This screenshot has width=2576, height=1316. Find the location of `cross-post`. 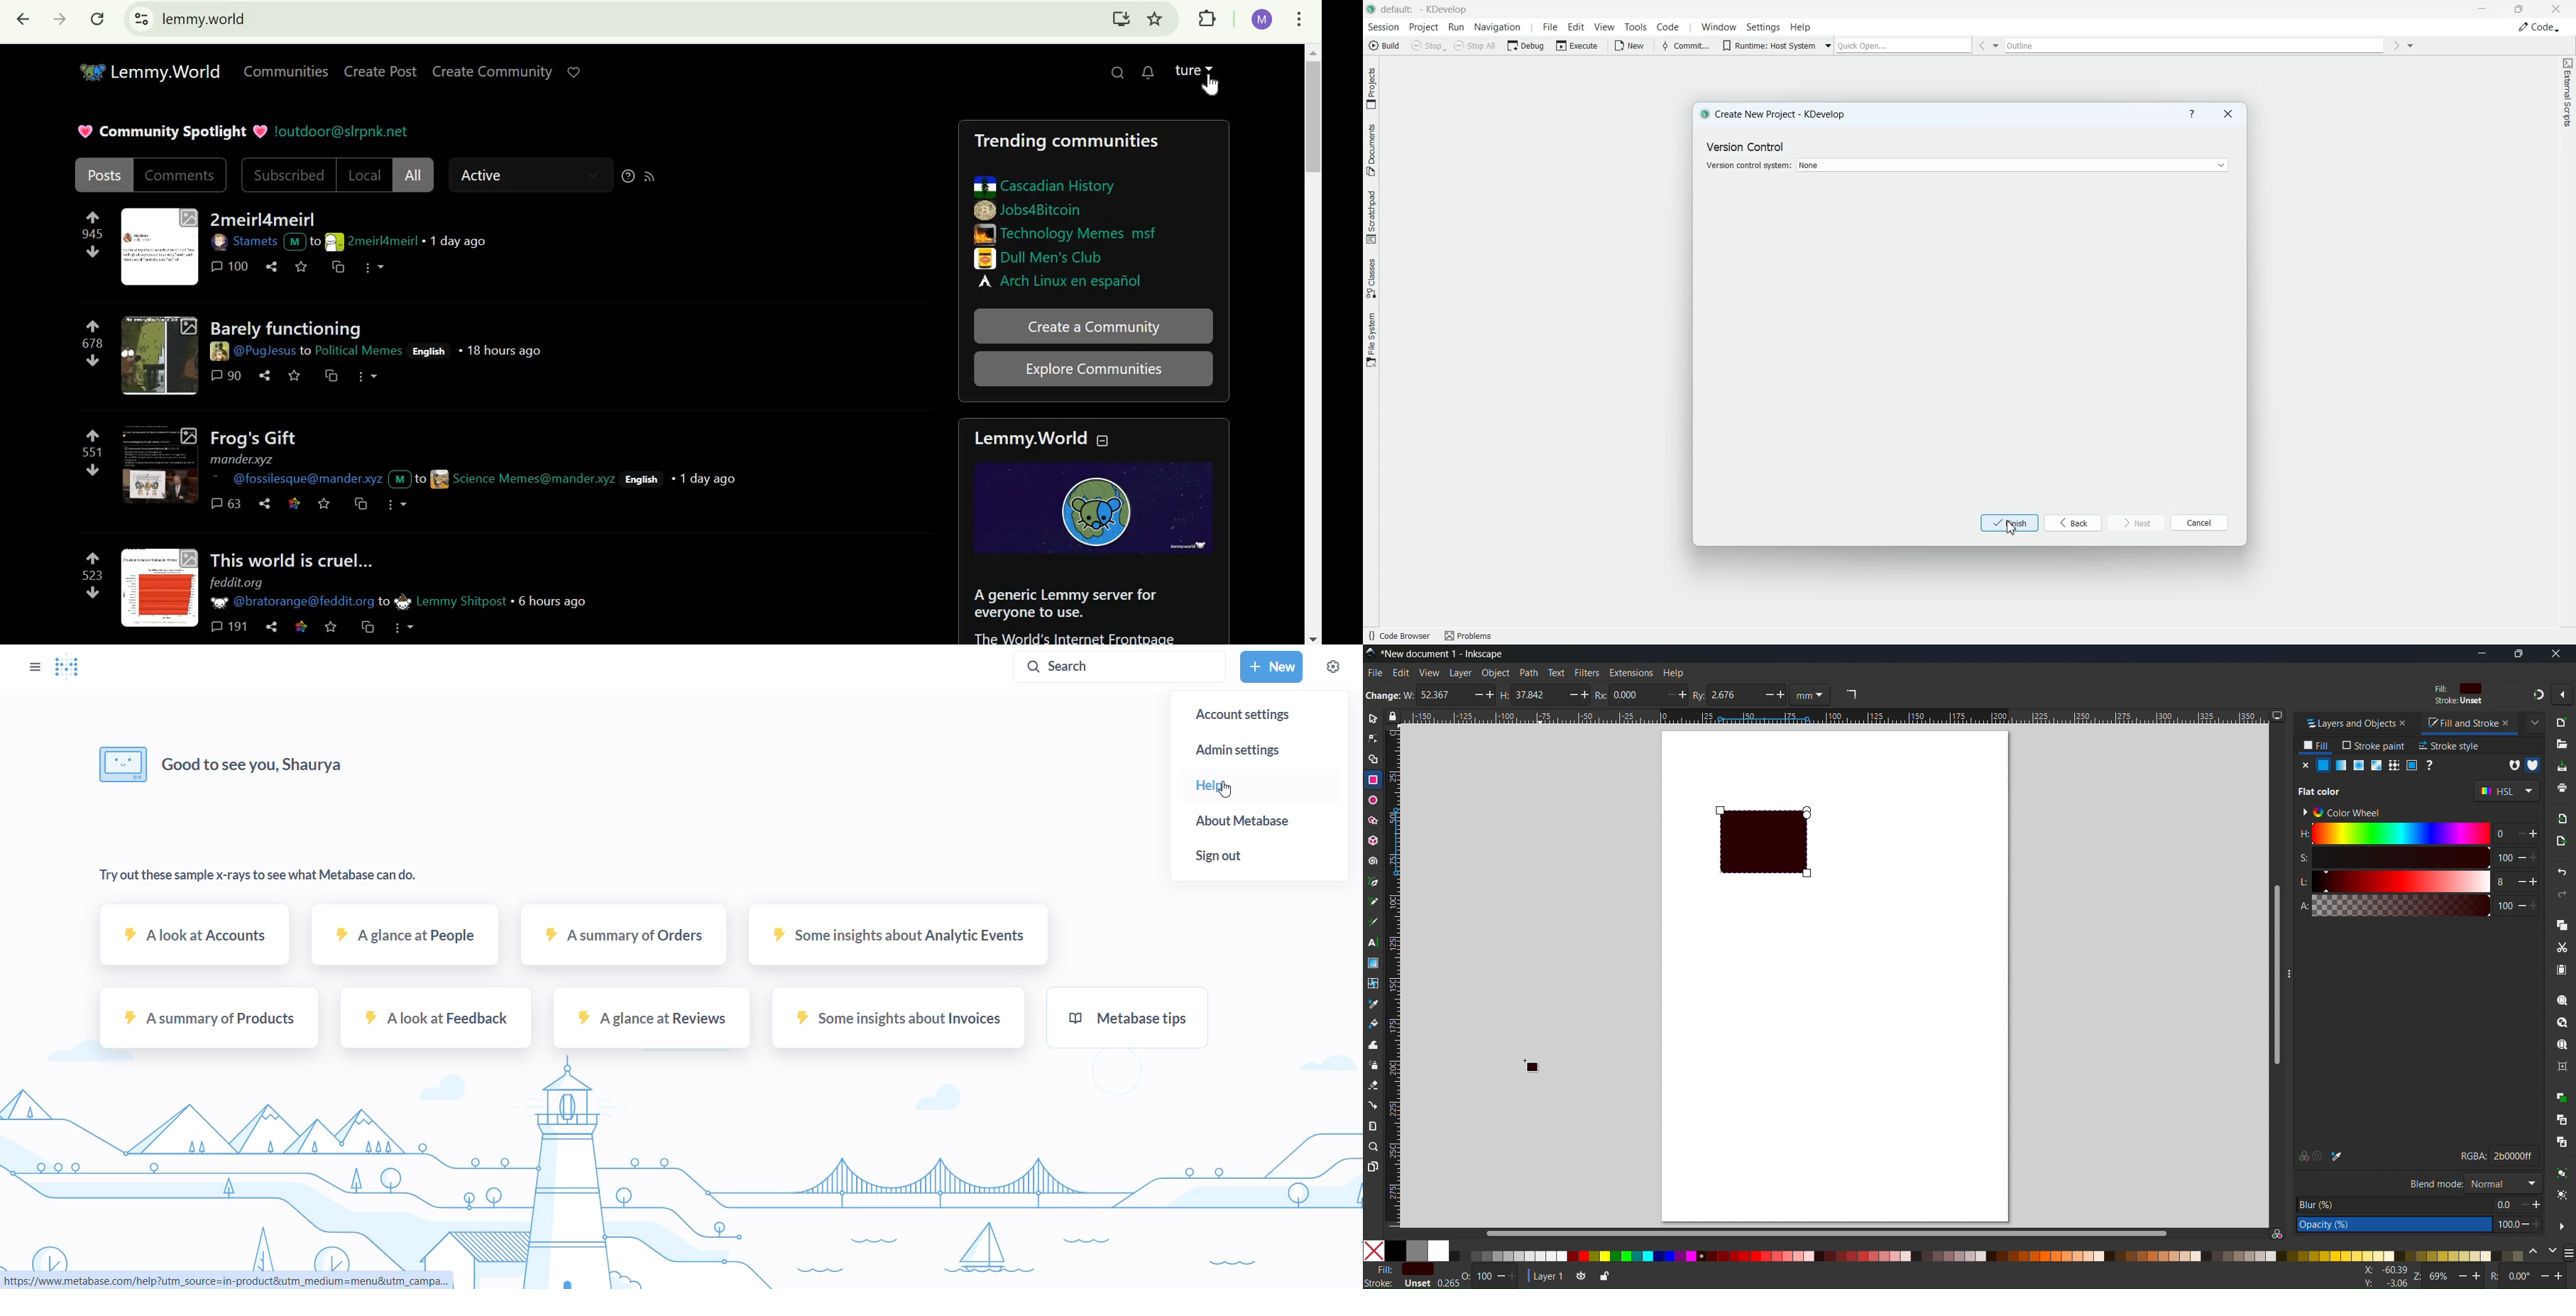

cross-post is located at coordinates (331, 377).